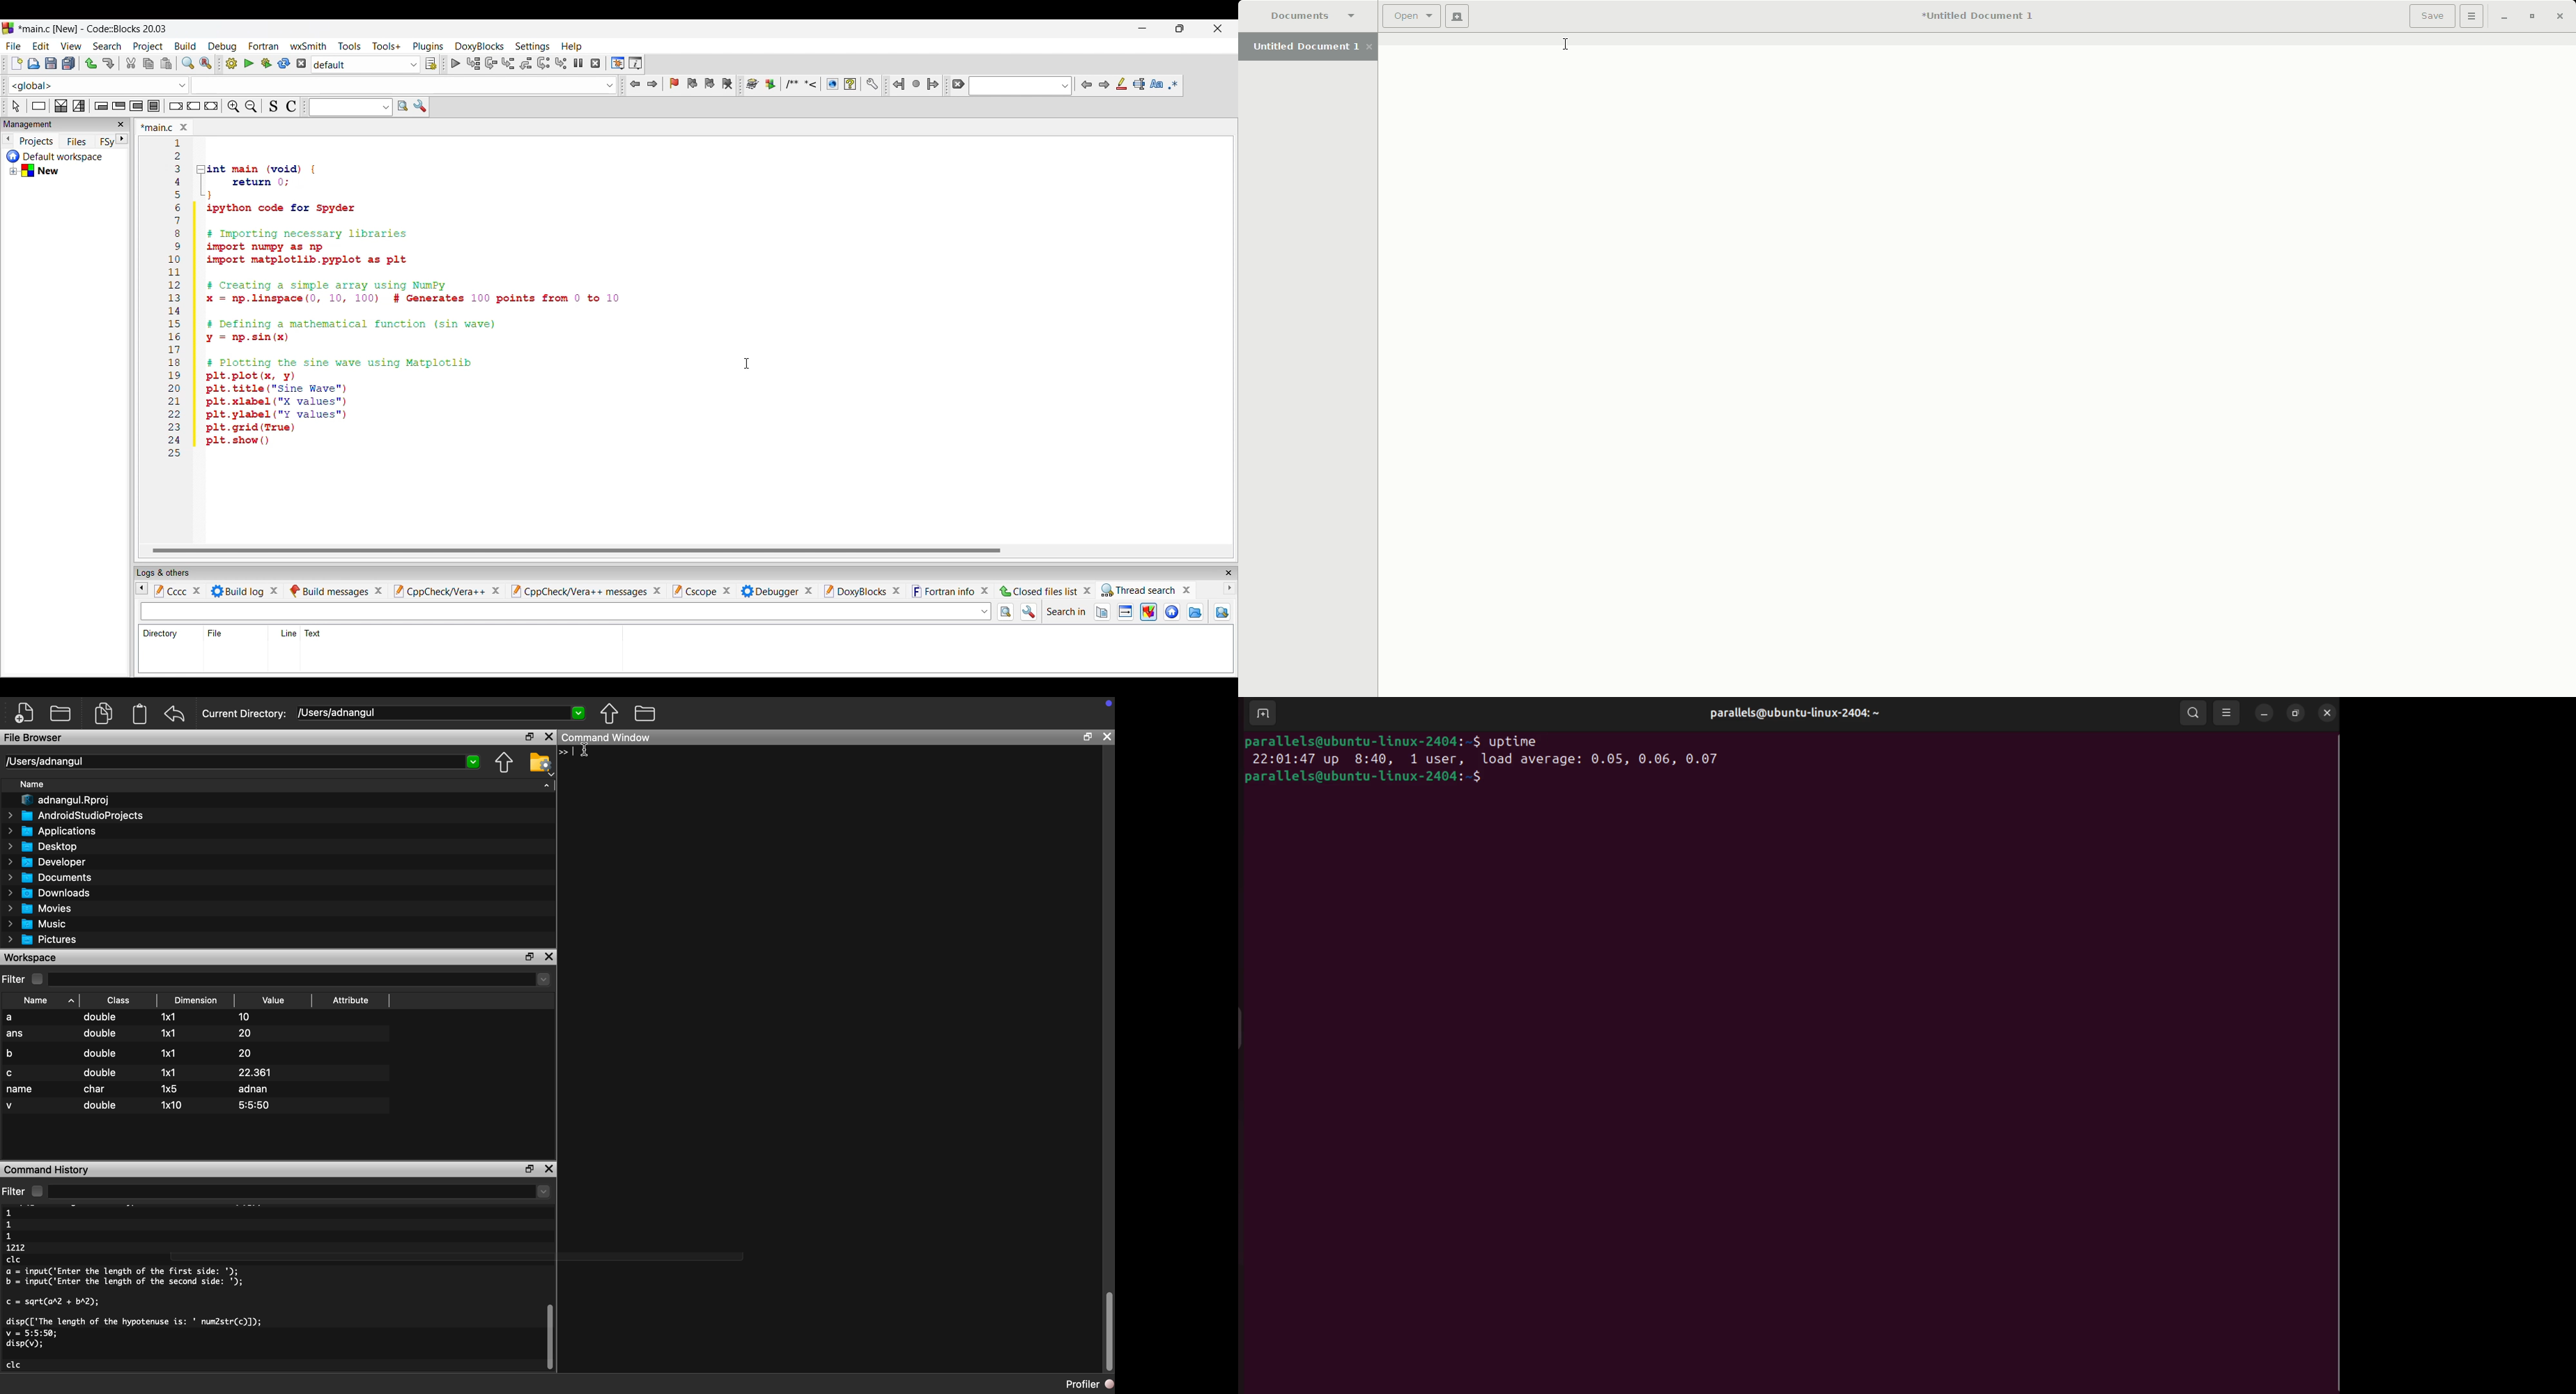 The width and height of the screenshot is (2576, 1400). Describe the element at coordinates (15, 102) in the screenshot. I see `Clear` at that location.